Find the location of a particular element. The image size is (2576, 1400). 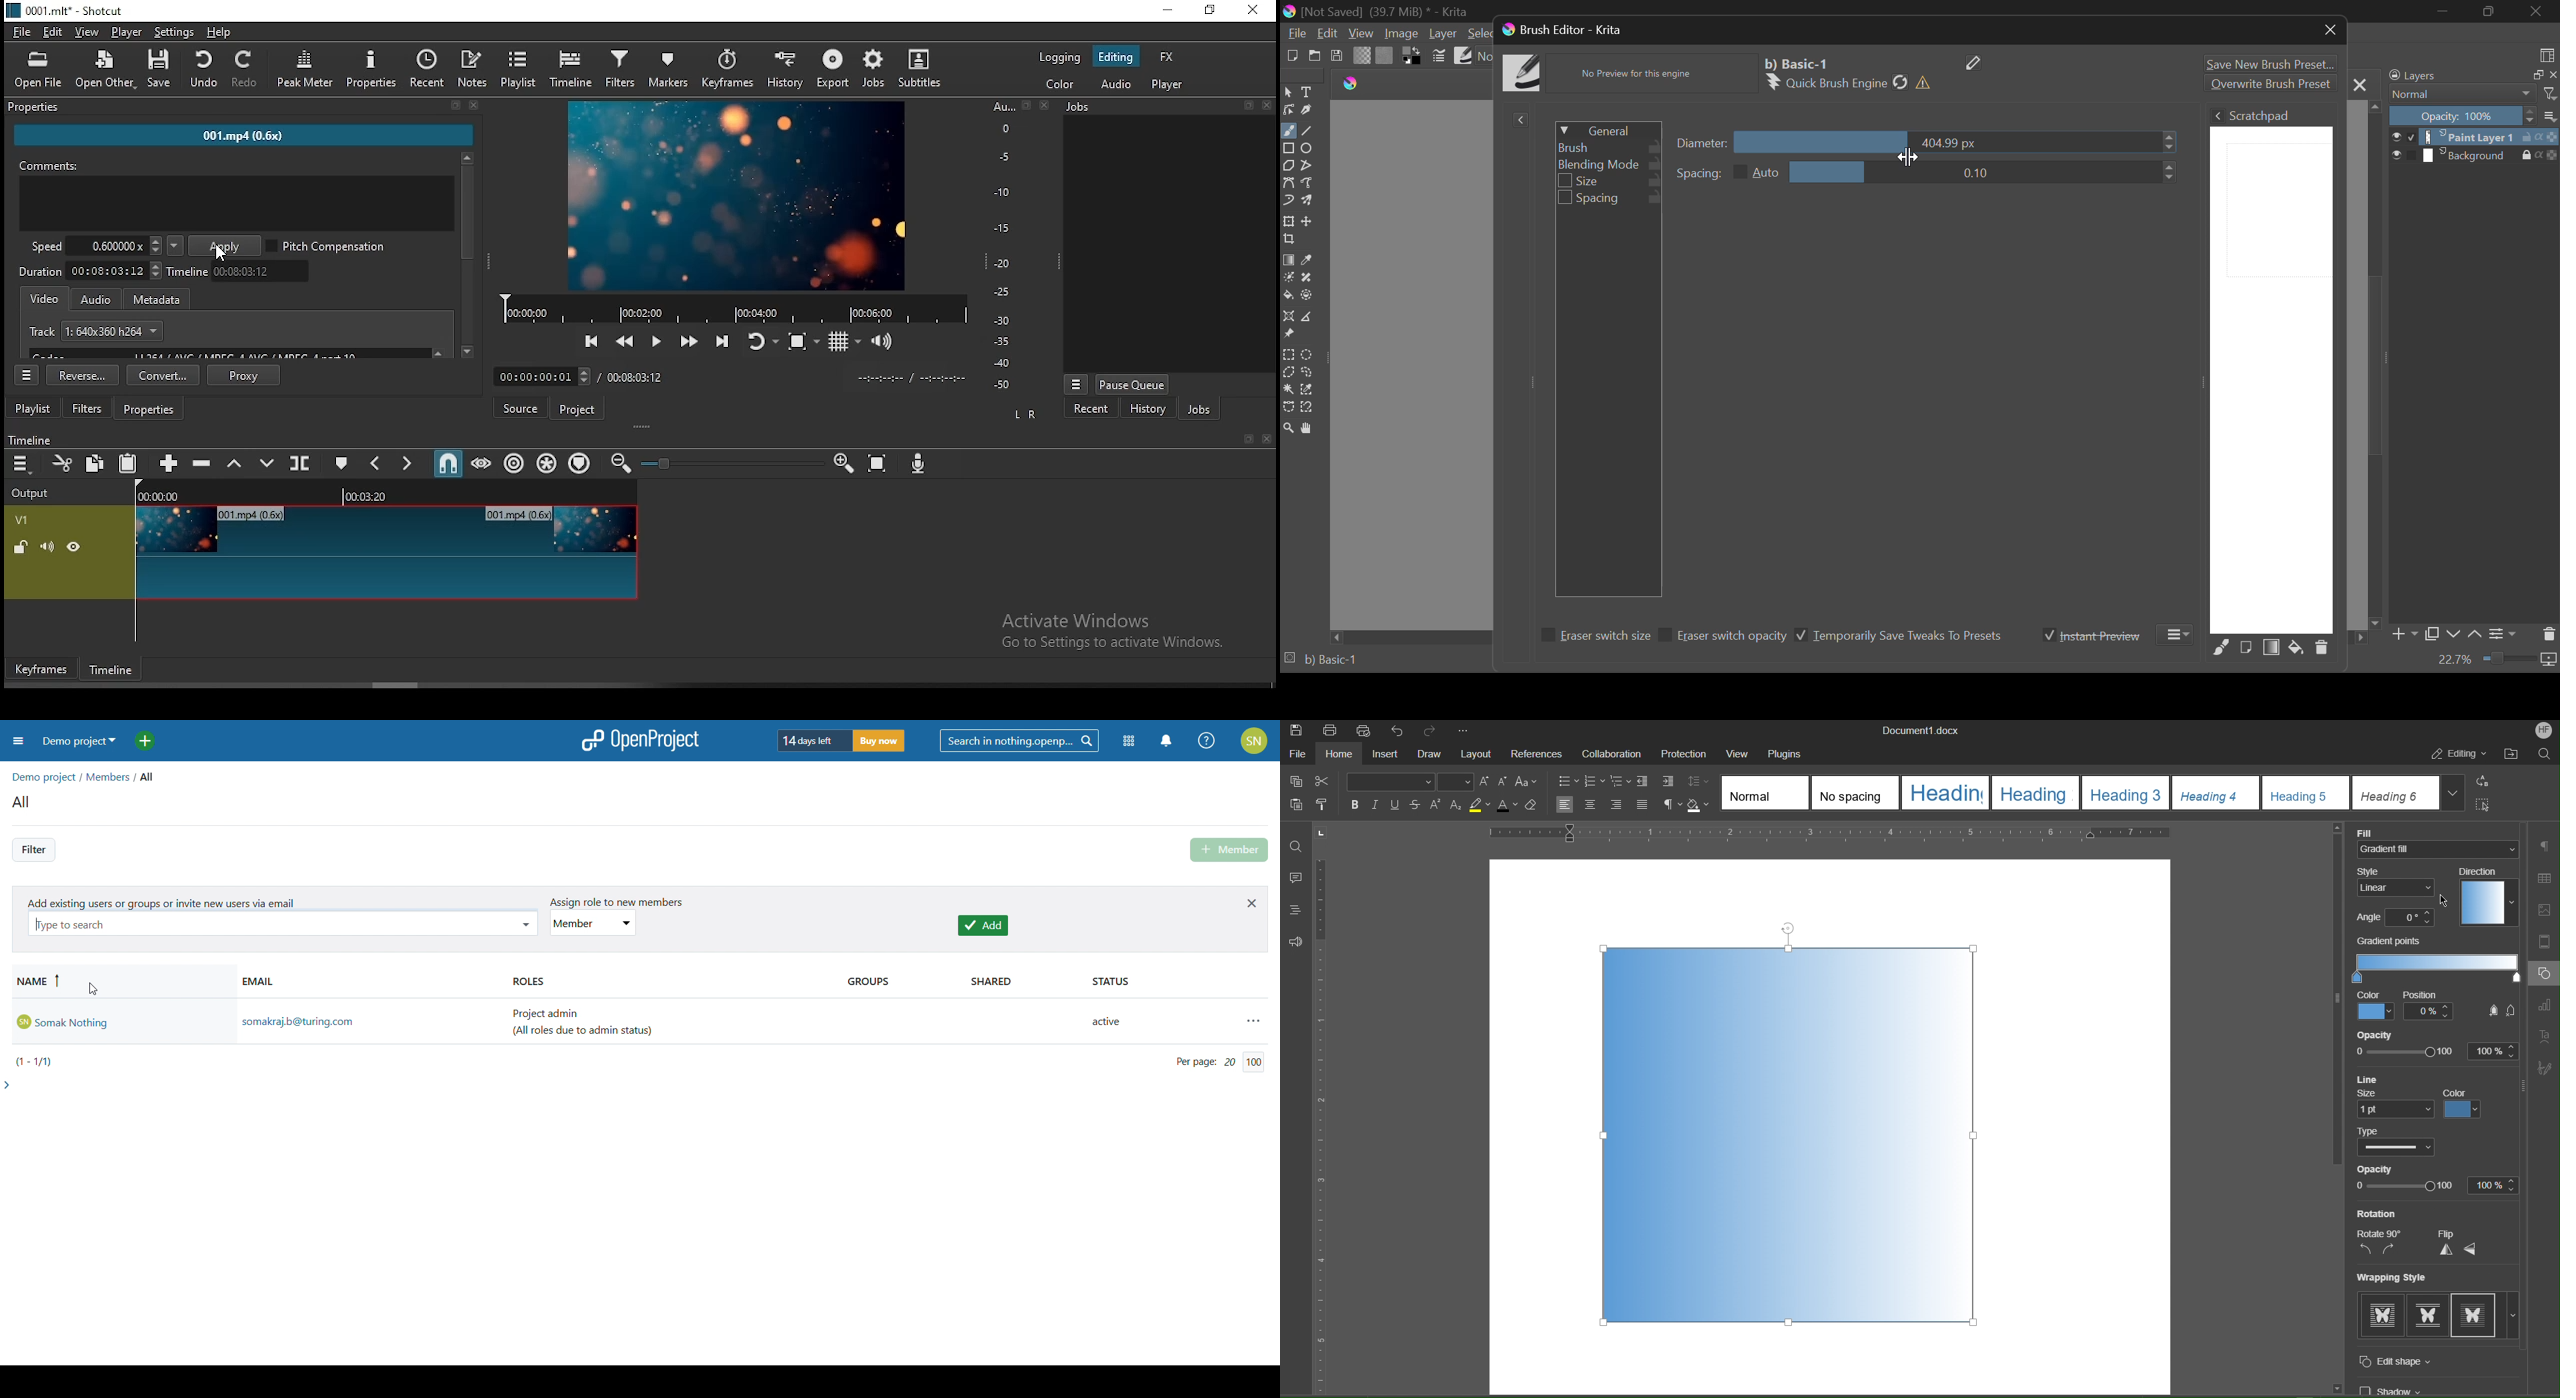

Justify is located at coordinates (1644, 805).